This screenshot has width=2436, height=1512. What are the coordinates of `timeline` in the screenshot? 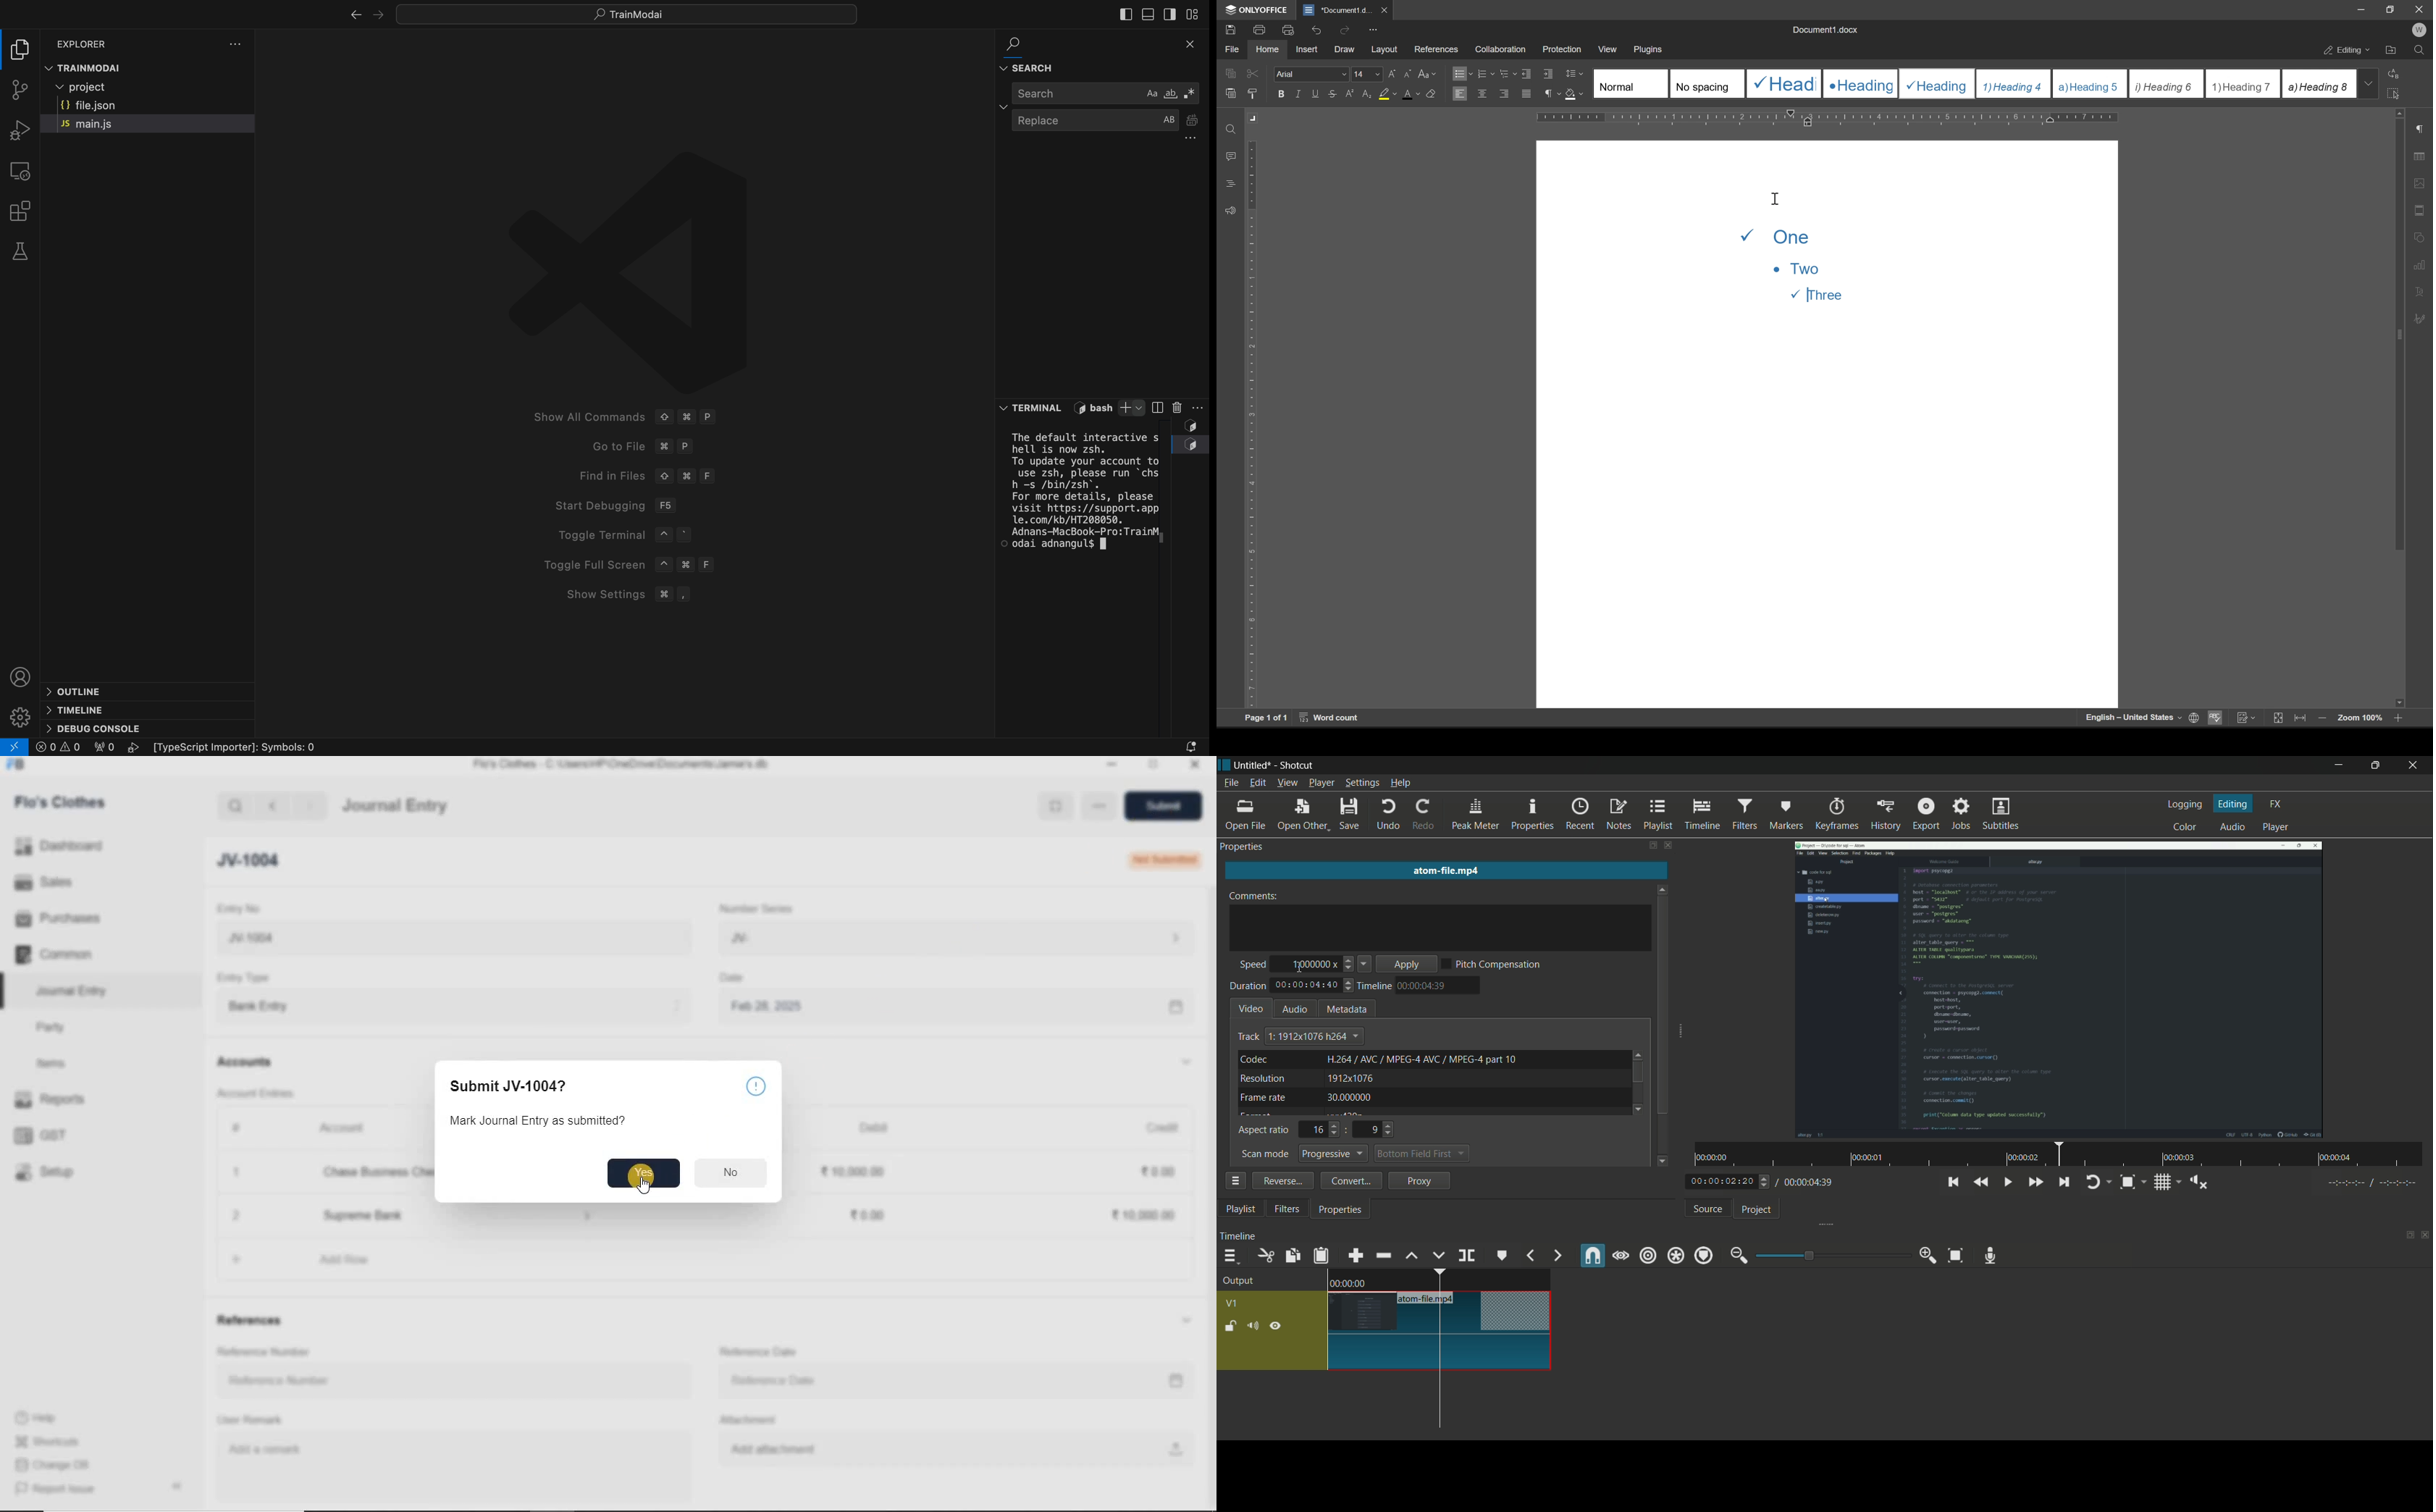 It's located at (1239, 1237).